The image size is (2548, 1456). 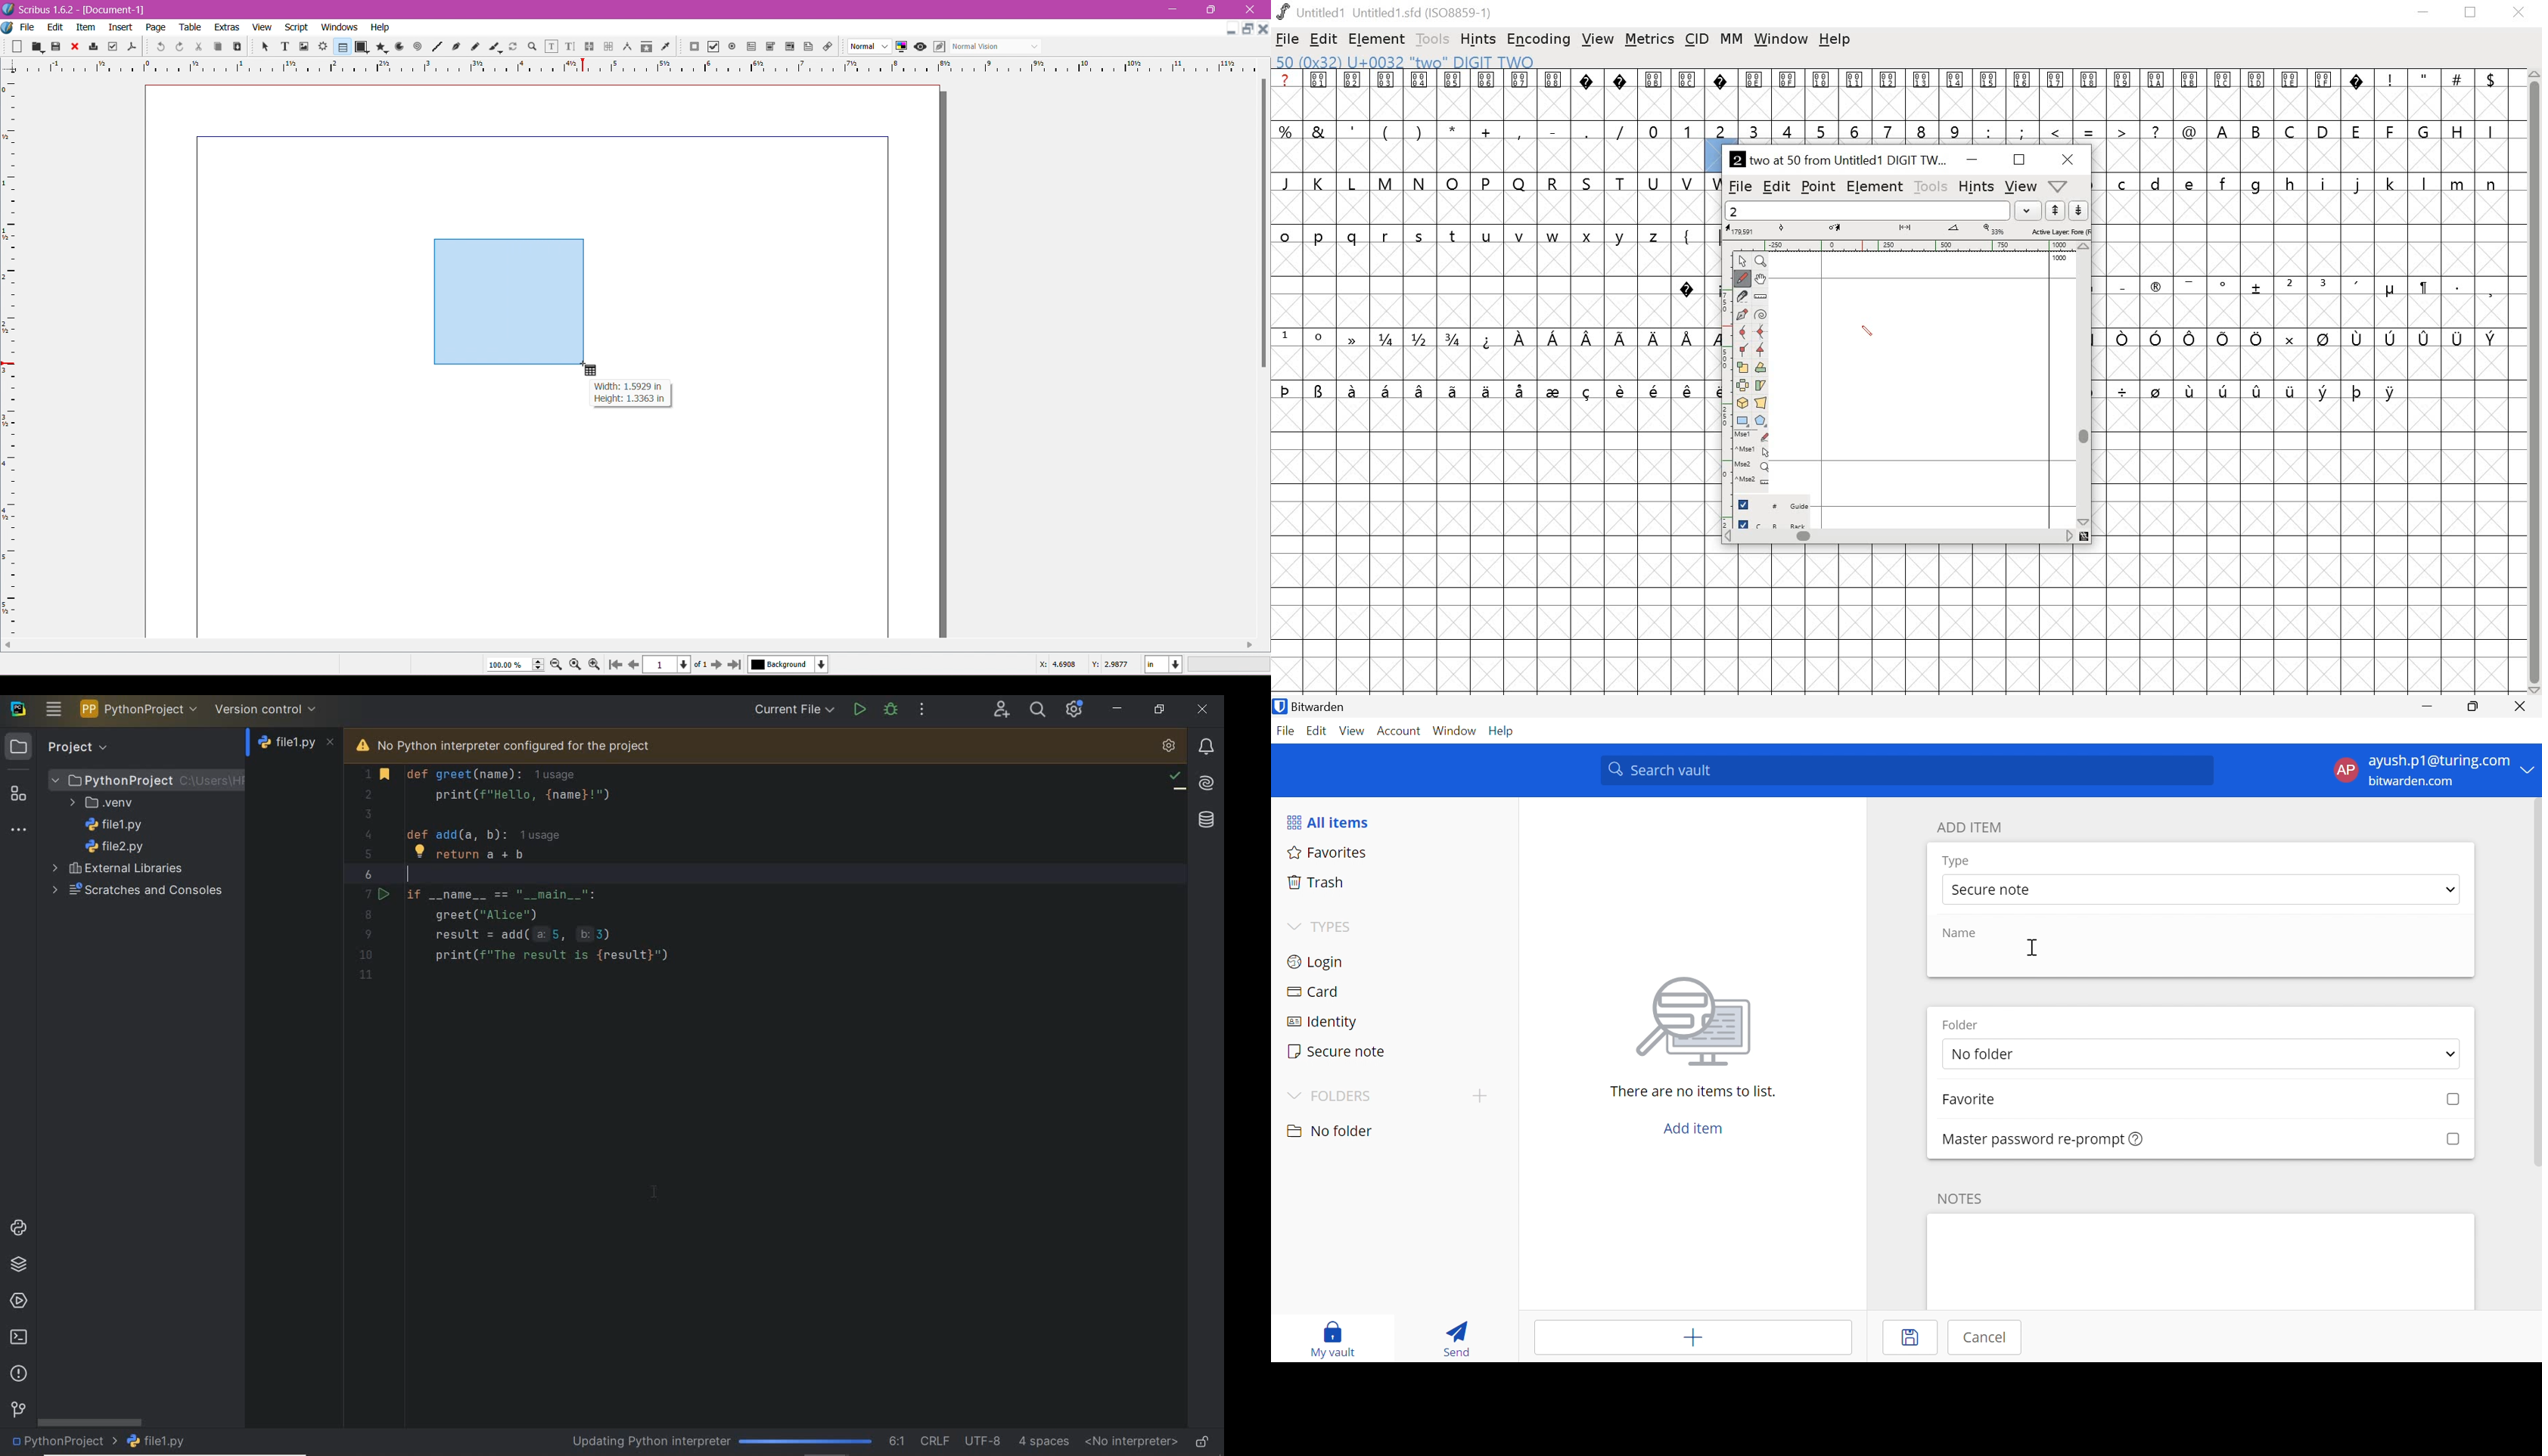 I want to click on pen, so click(x=1743, y=315).